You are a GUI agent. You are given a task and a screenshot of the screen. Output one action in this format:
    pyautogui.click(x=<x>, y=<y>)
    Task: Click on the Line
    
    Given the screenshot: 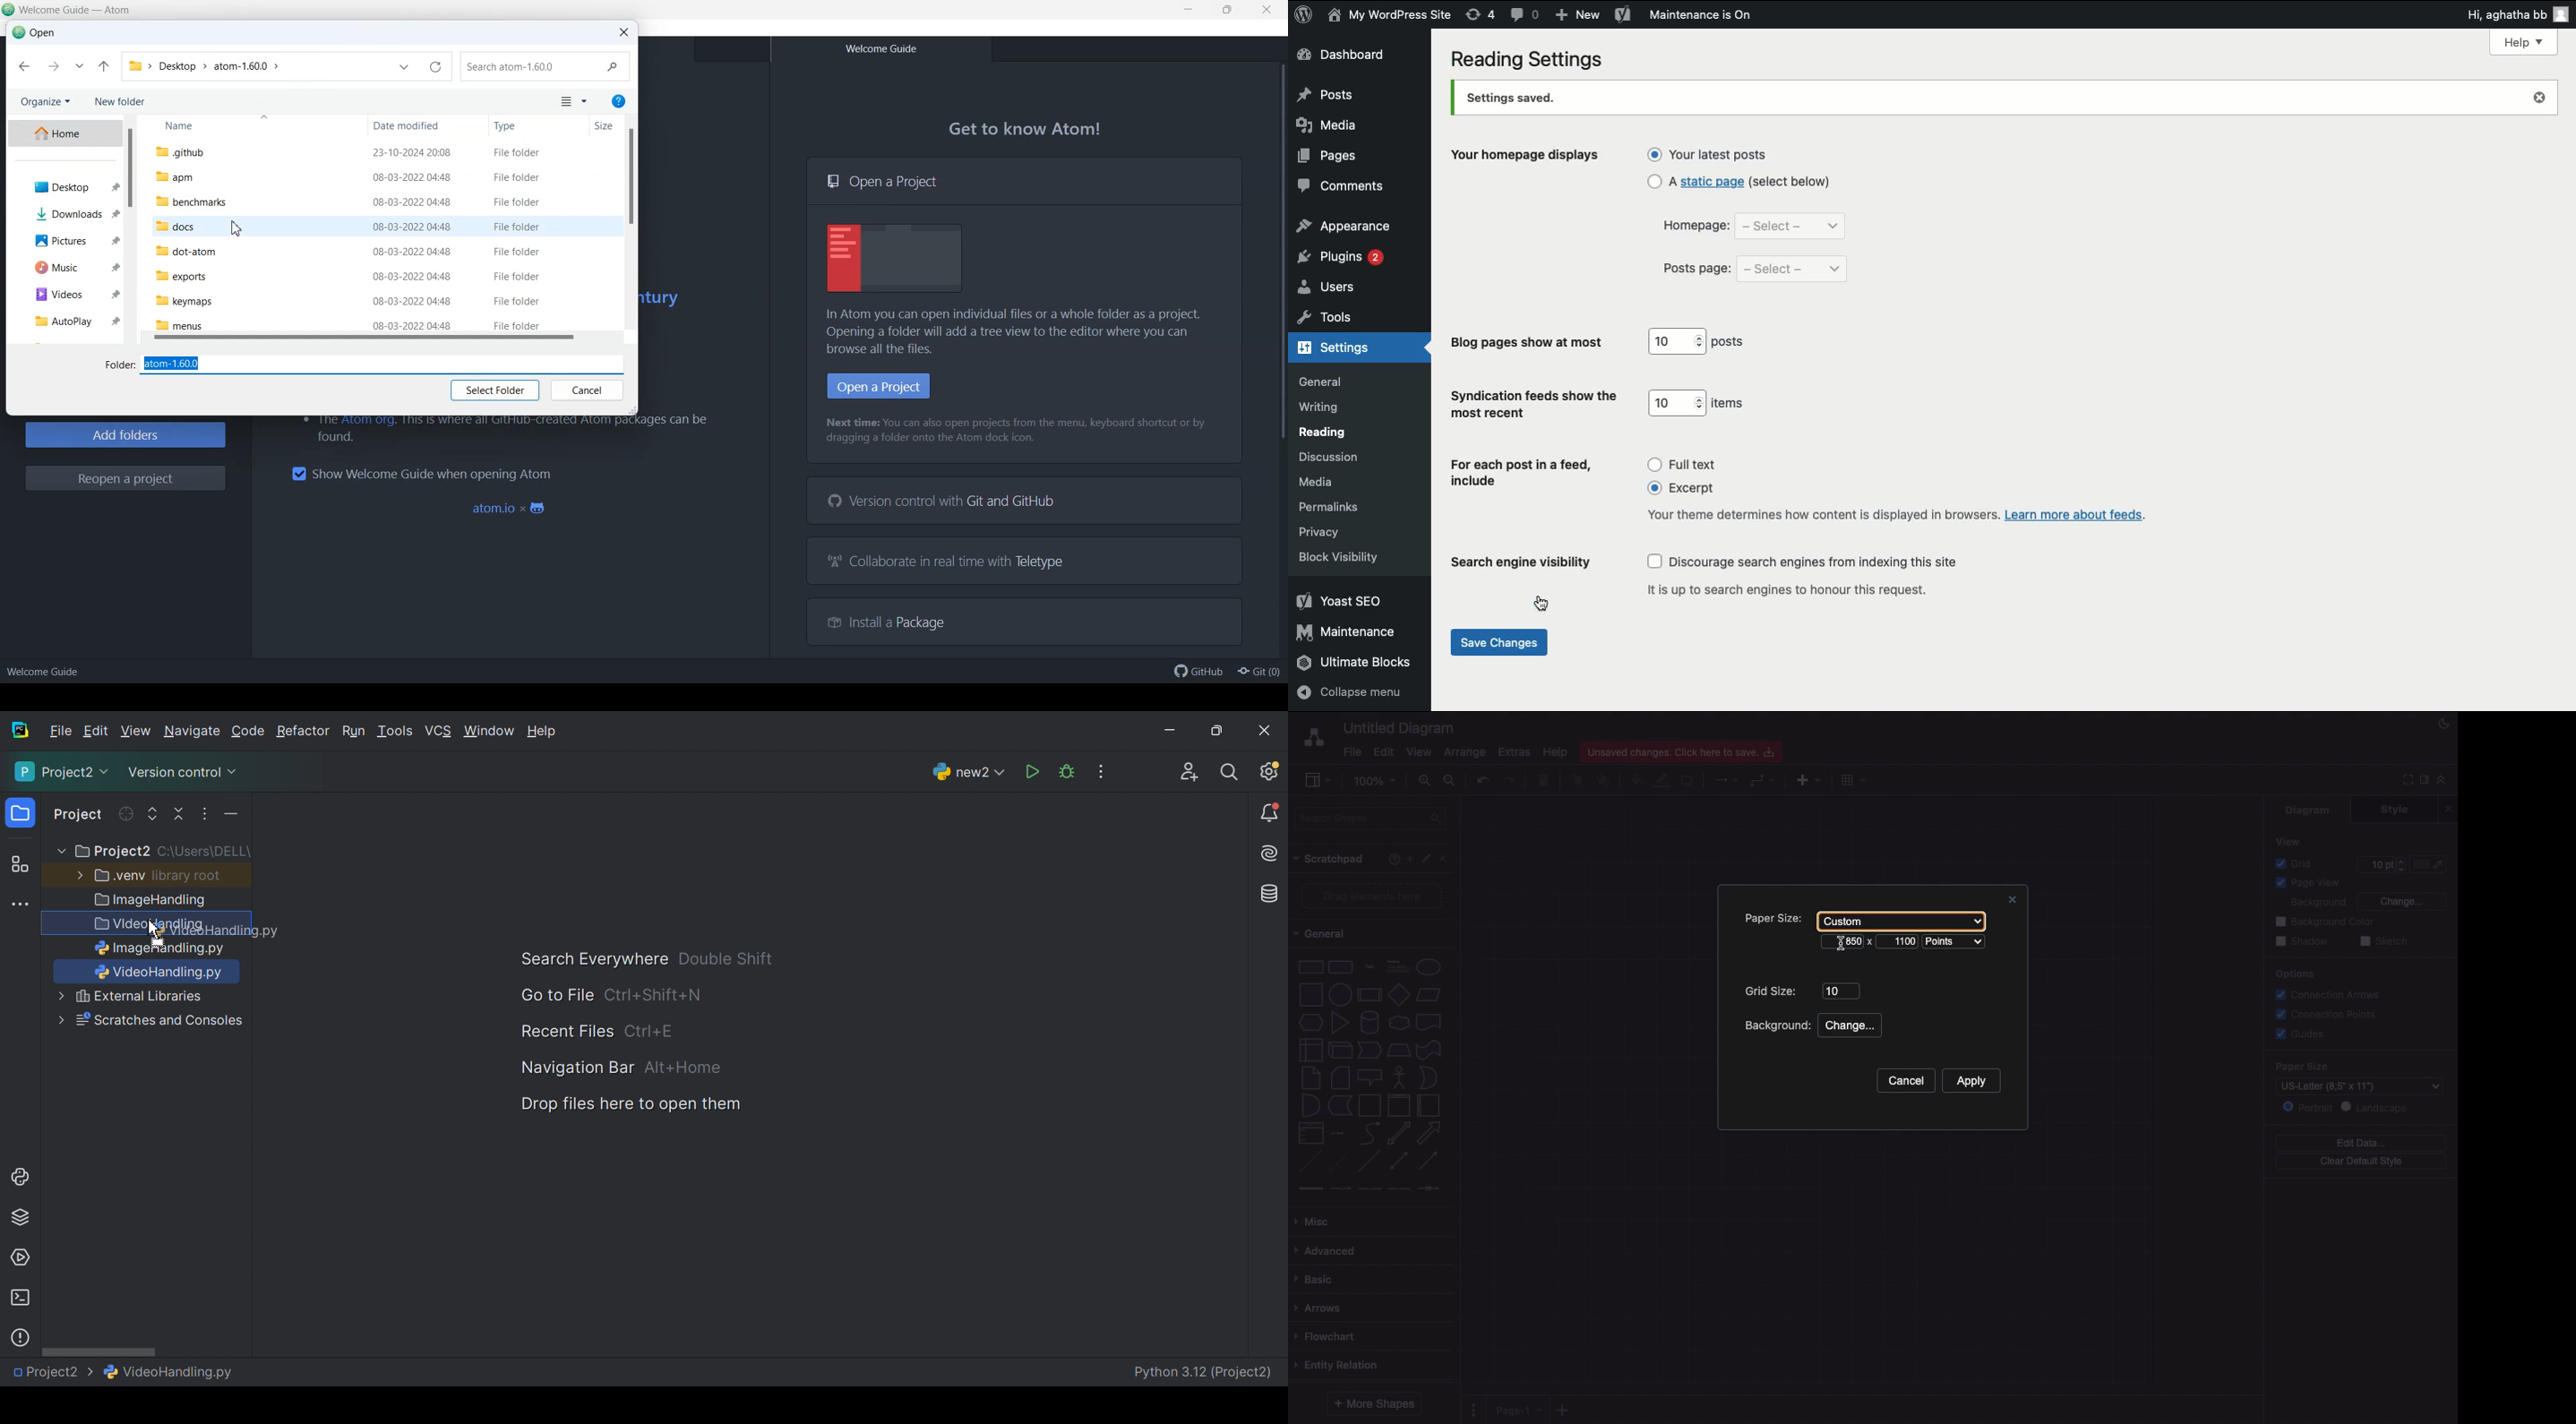 What is the action you would take?
    pyautogui.click(x=1369, y=1162)
    